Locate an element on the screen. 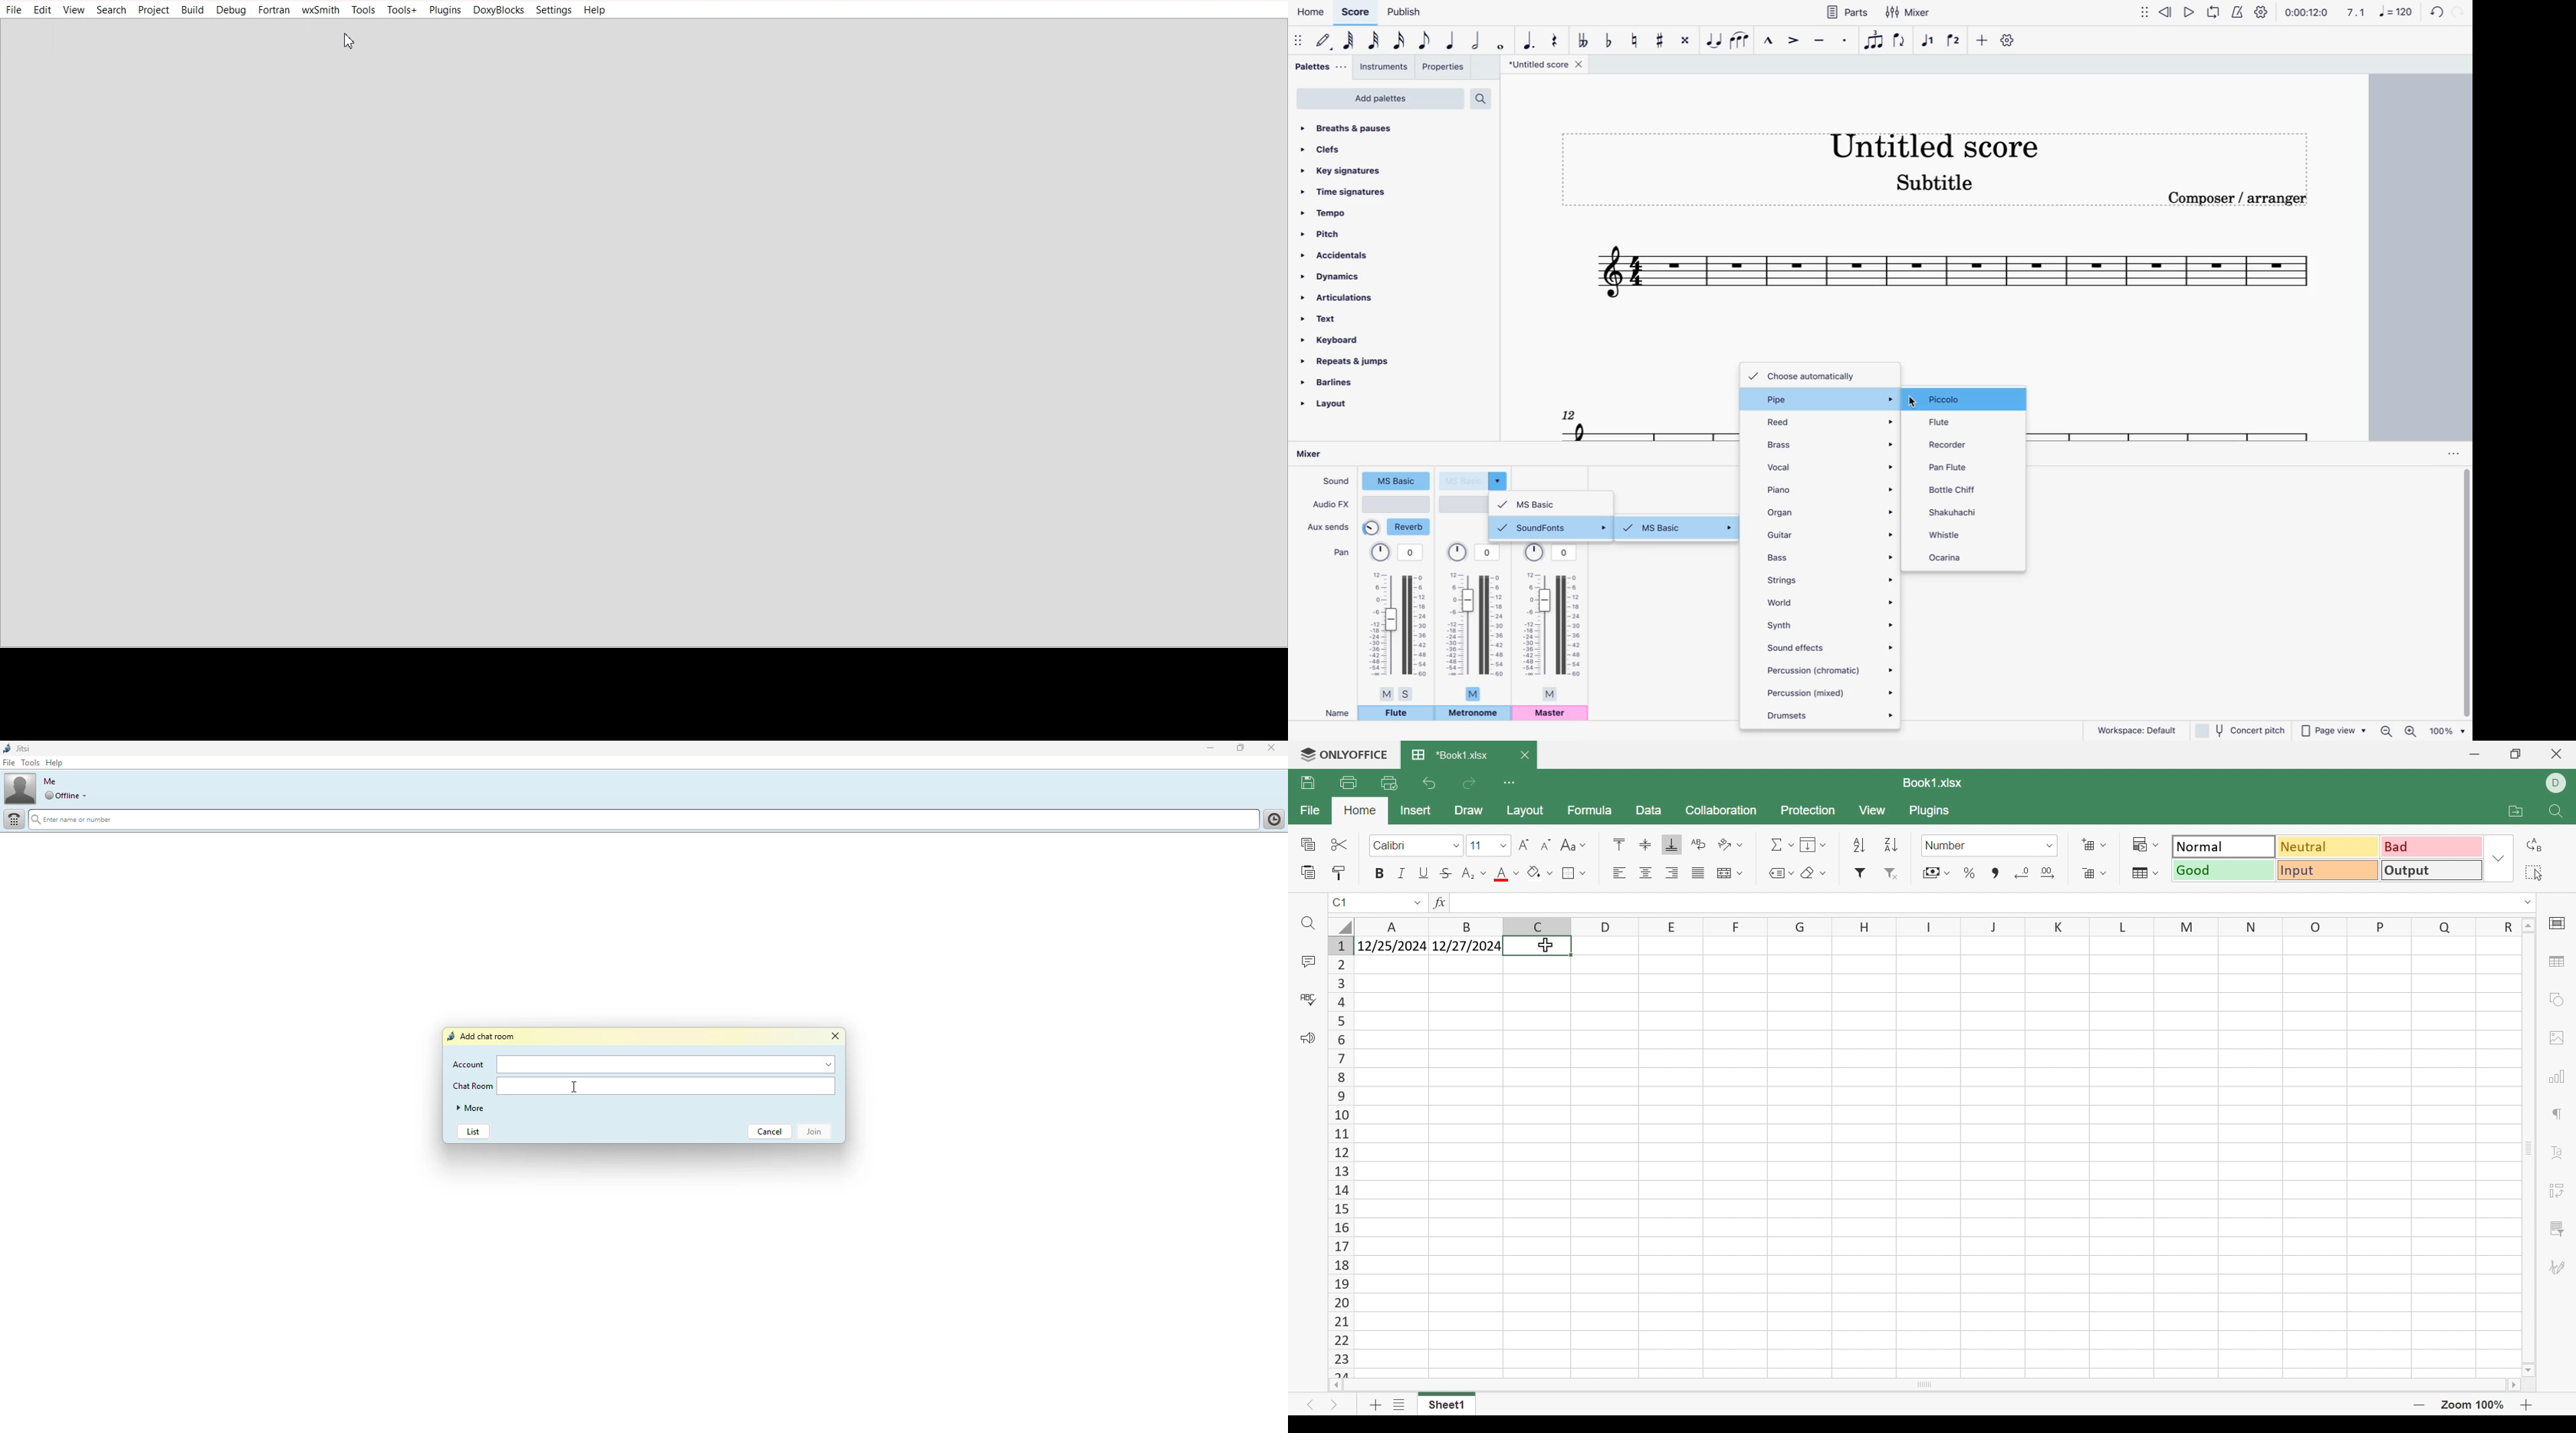 This screenshot has height=1456, width=2576. Strikethrough is located at coordinates (1446, 873).